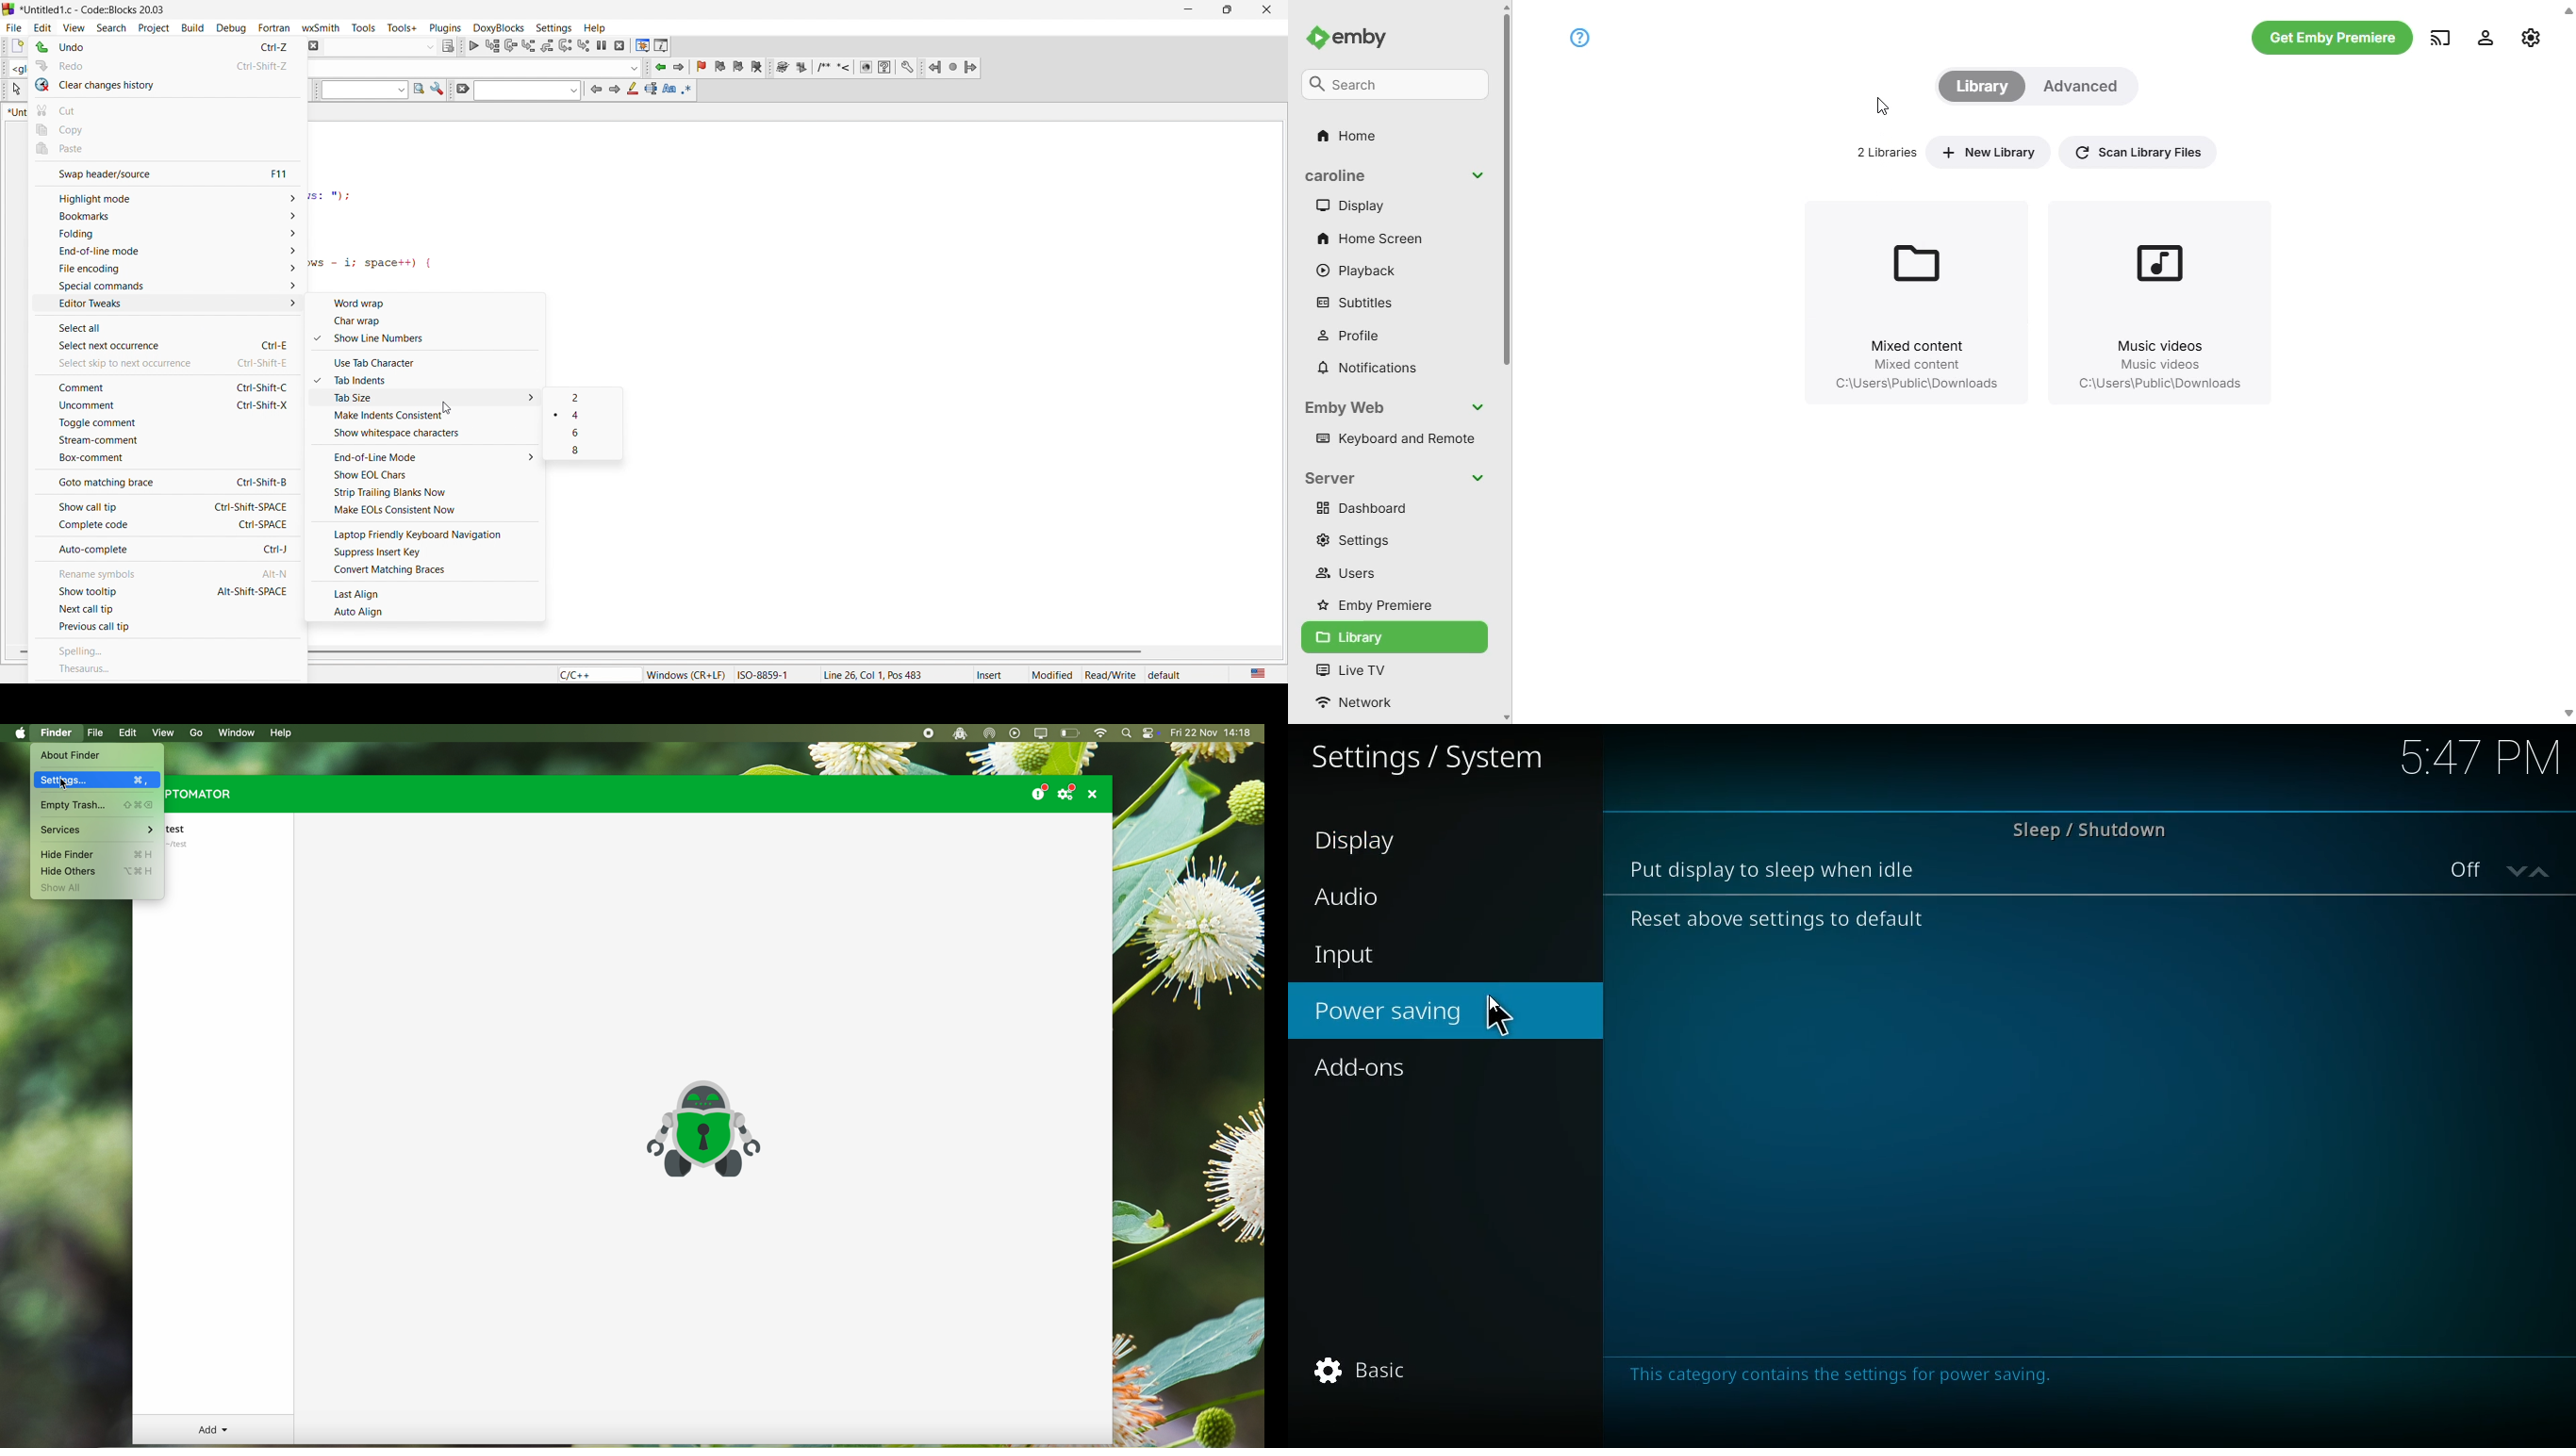 This screenshot has width=2576, height=1456. What do you see at coordinates (166, 87) in the screenshot?
I see `clear changes history` at bounding box center [166, 87].